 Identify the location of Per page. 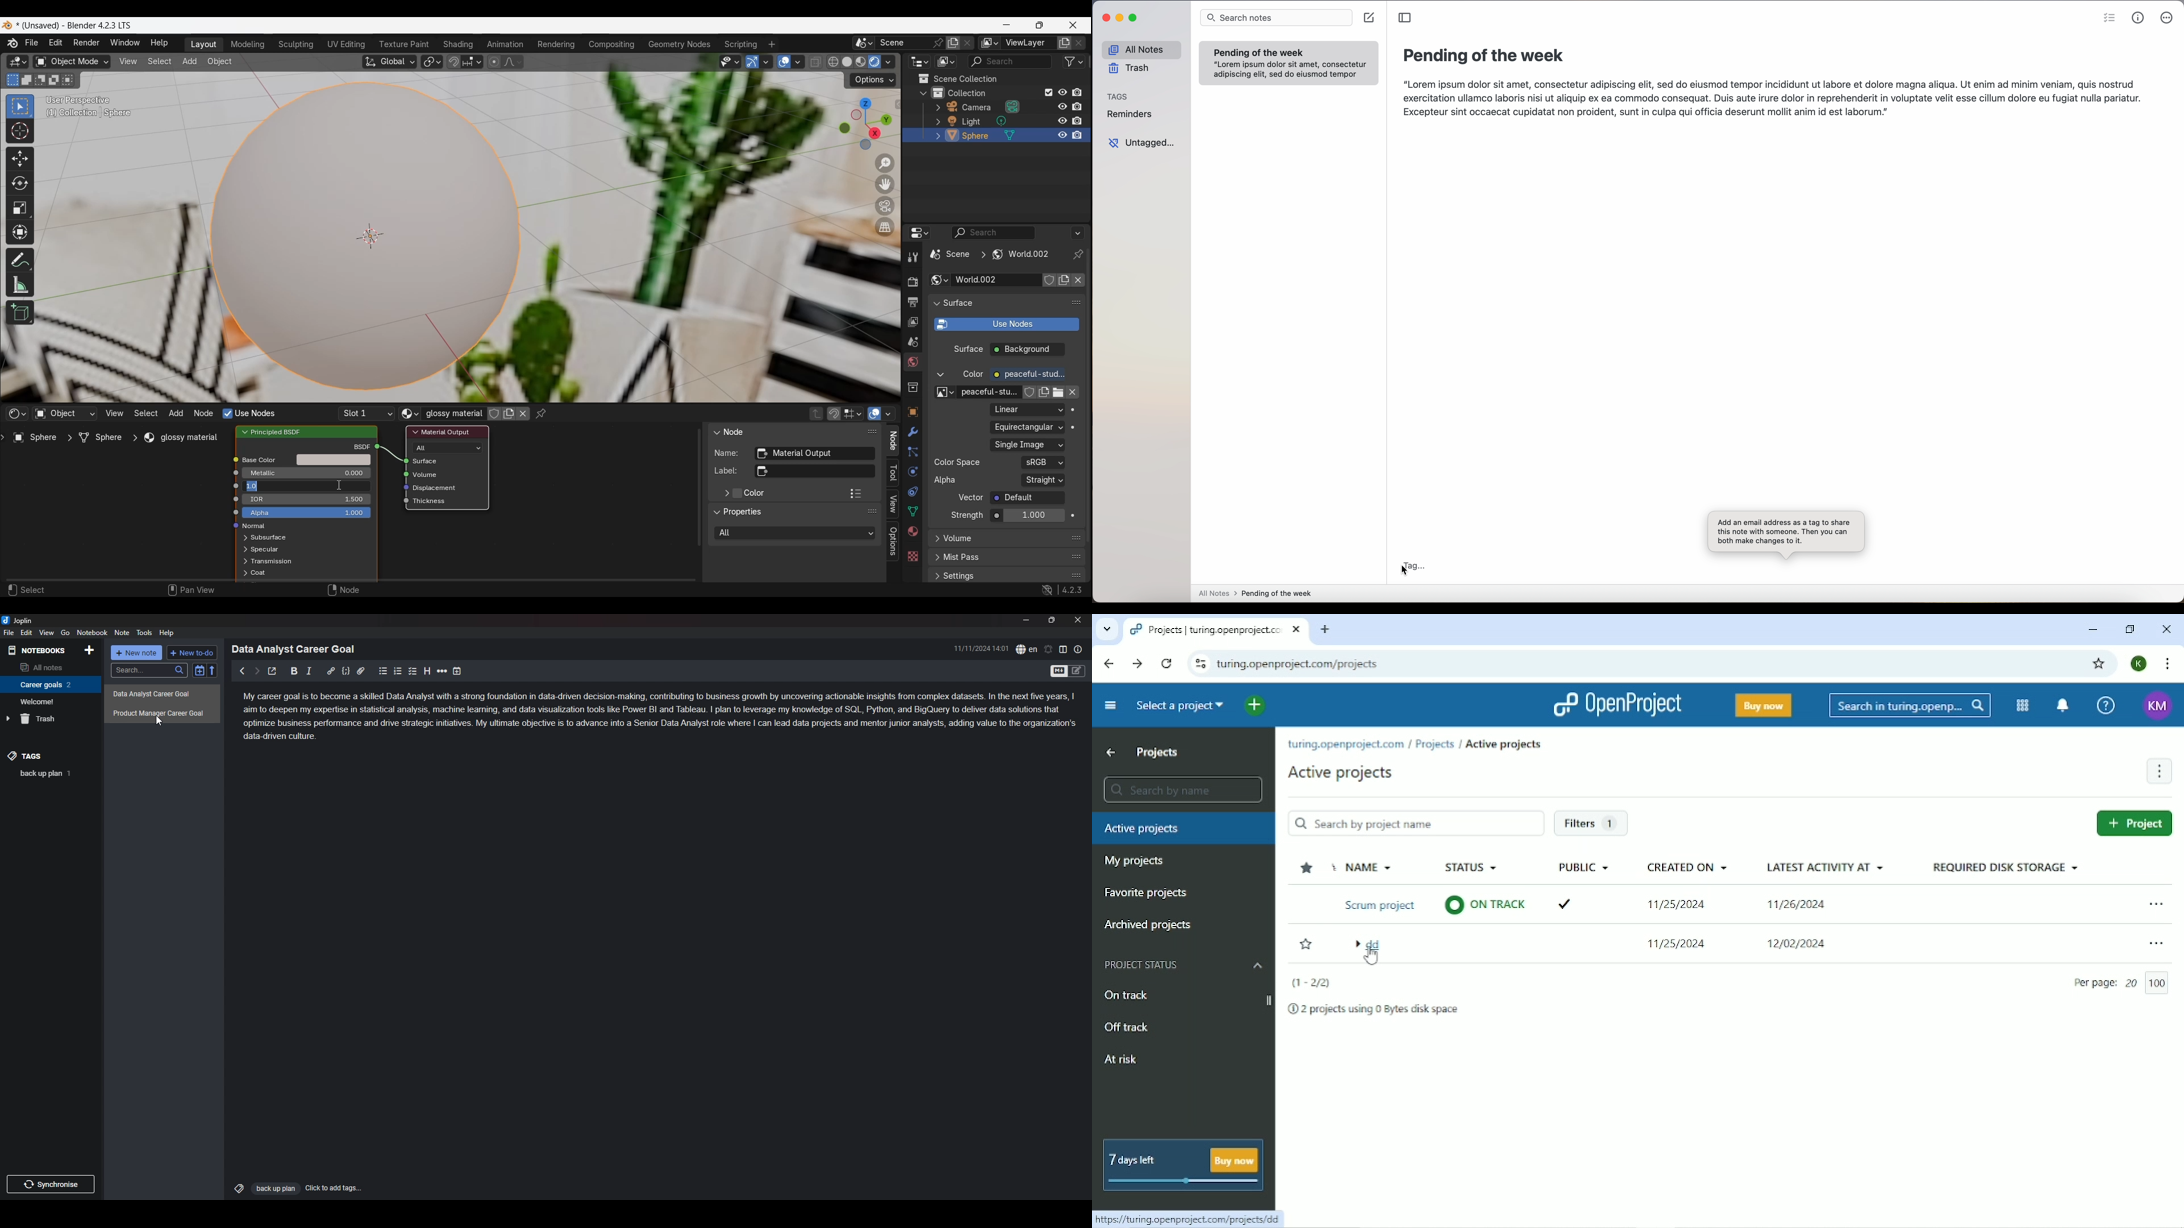
(2125, 983).